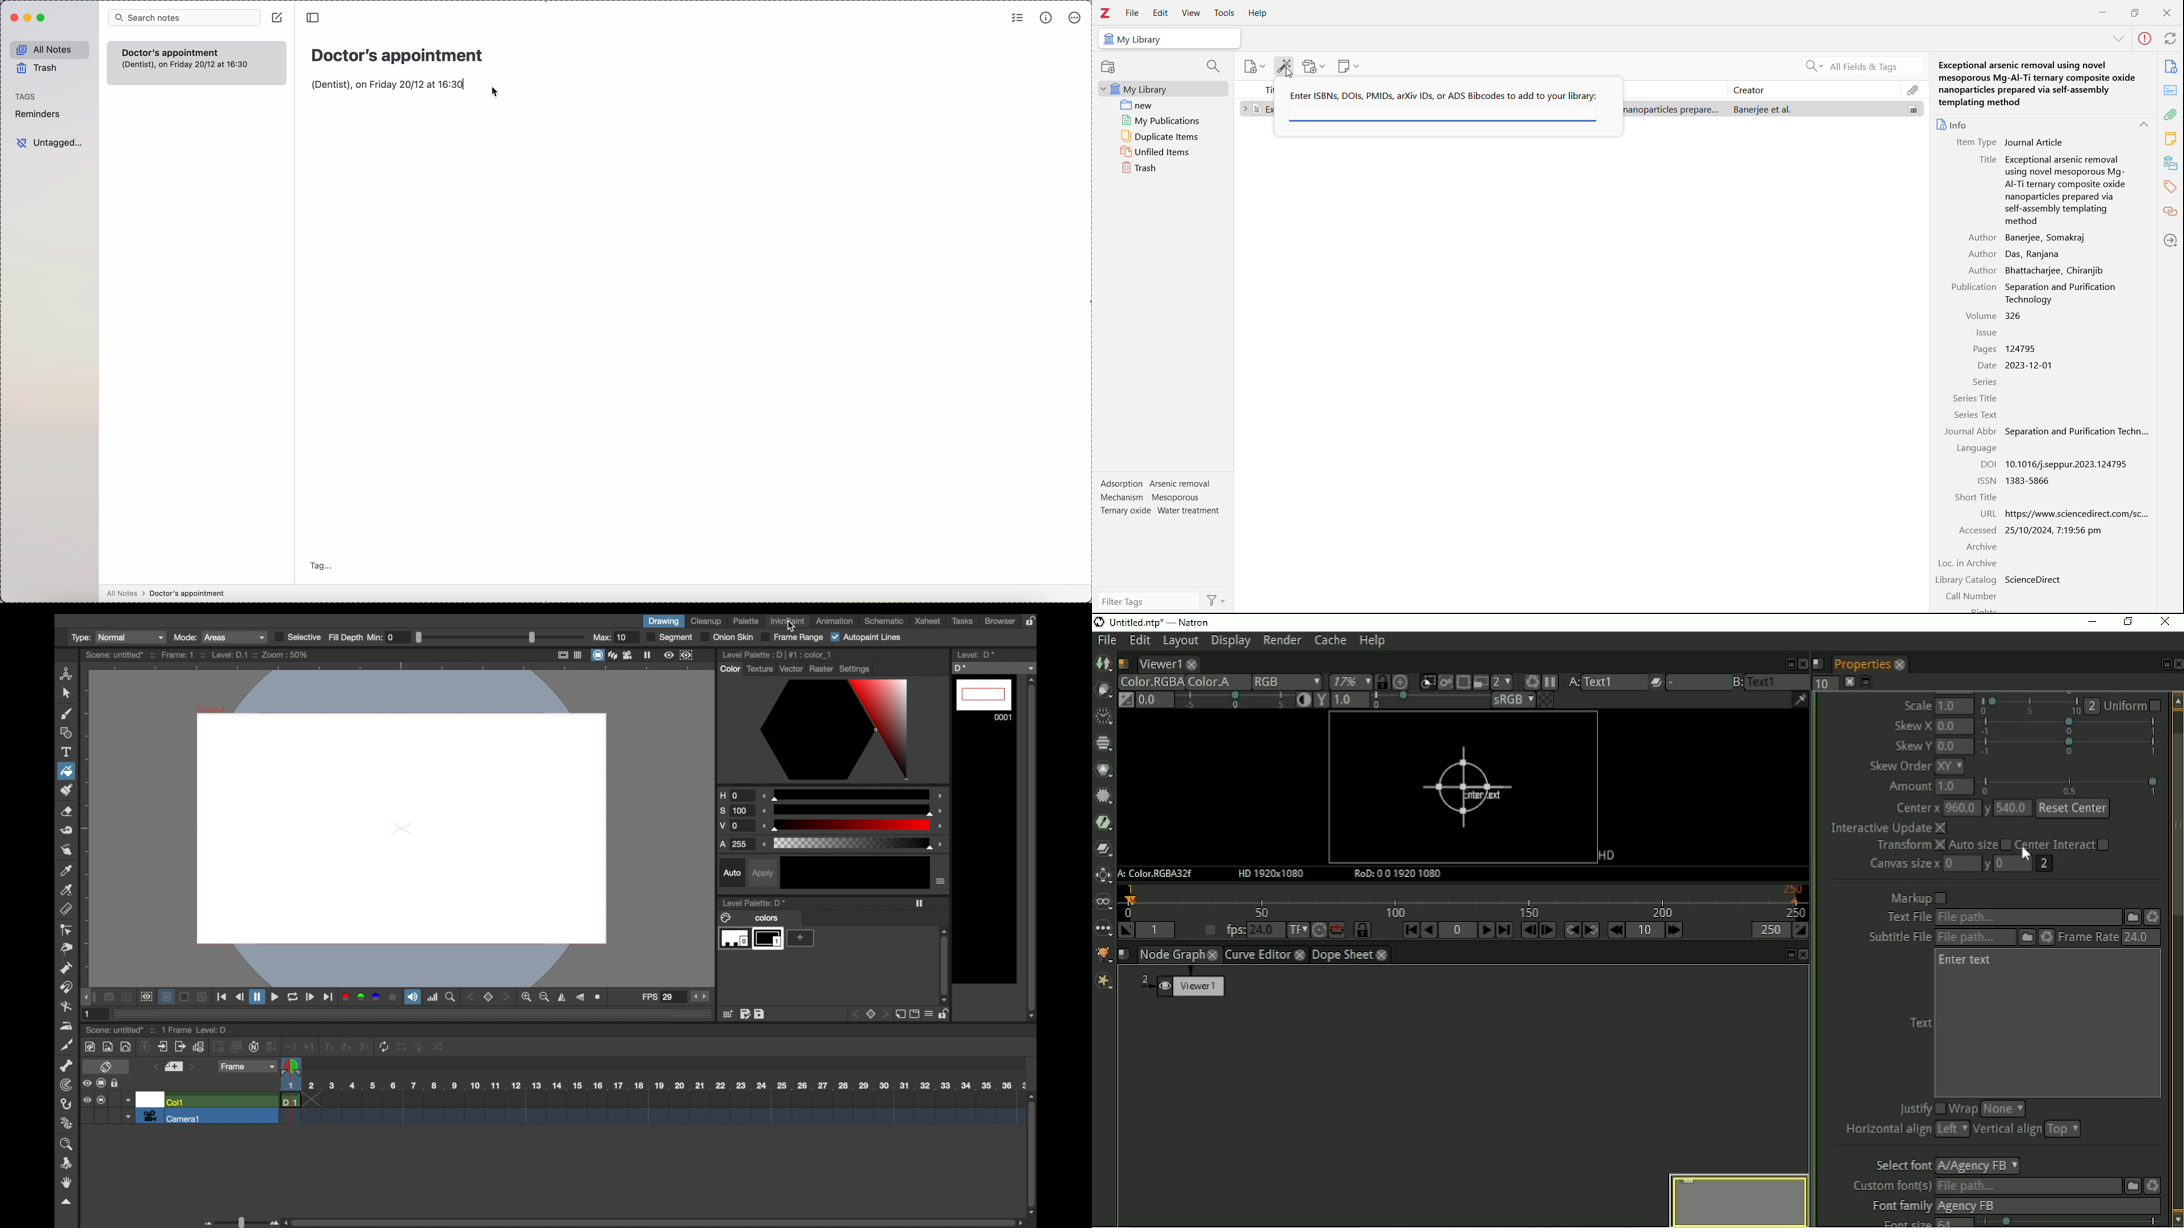  Describe the element at coordinates (1149, 601) in the screenshot. I see `filter tags` at that location.